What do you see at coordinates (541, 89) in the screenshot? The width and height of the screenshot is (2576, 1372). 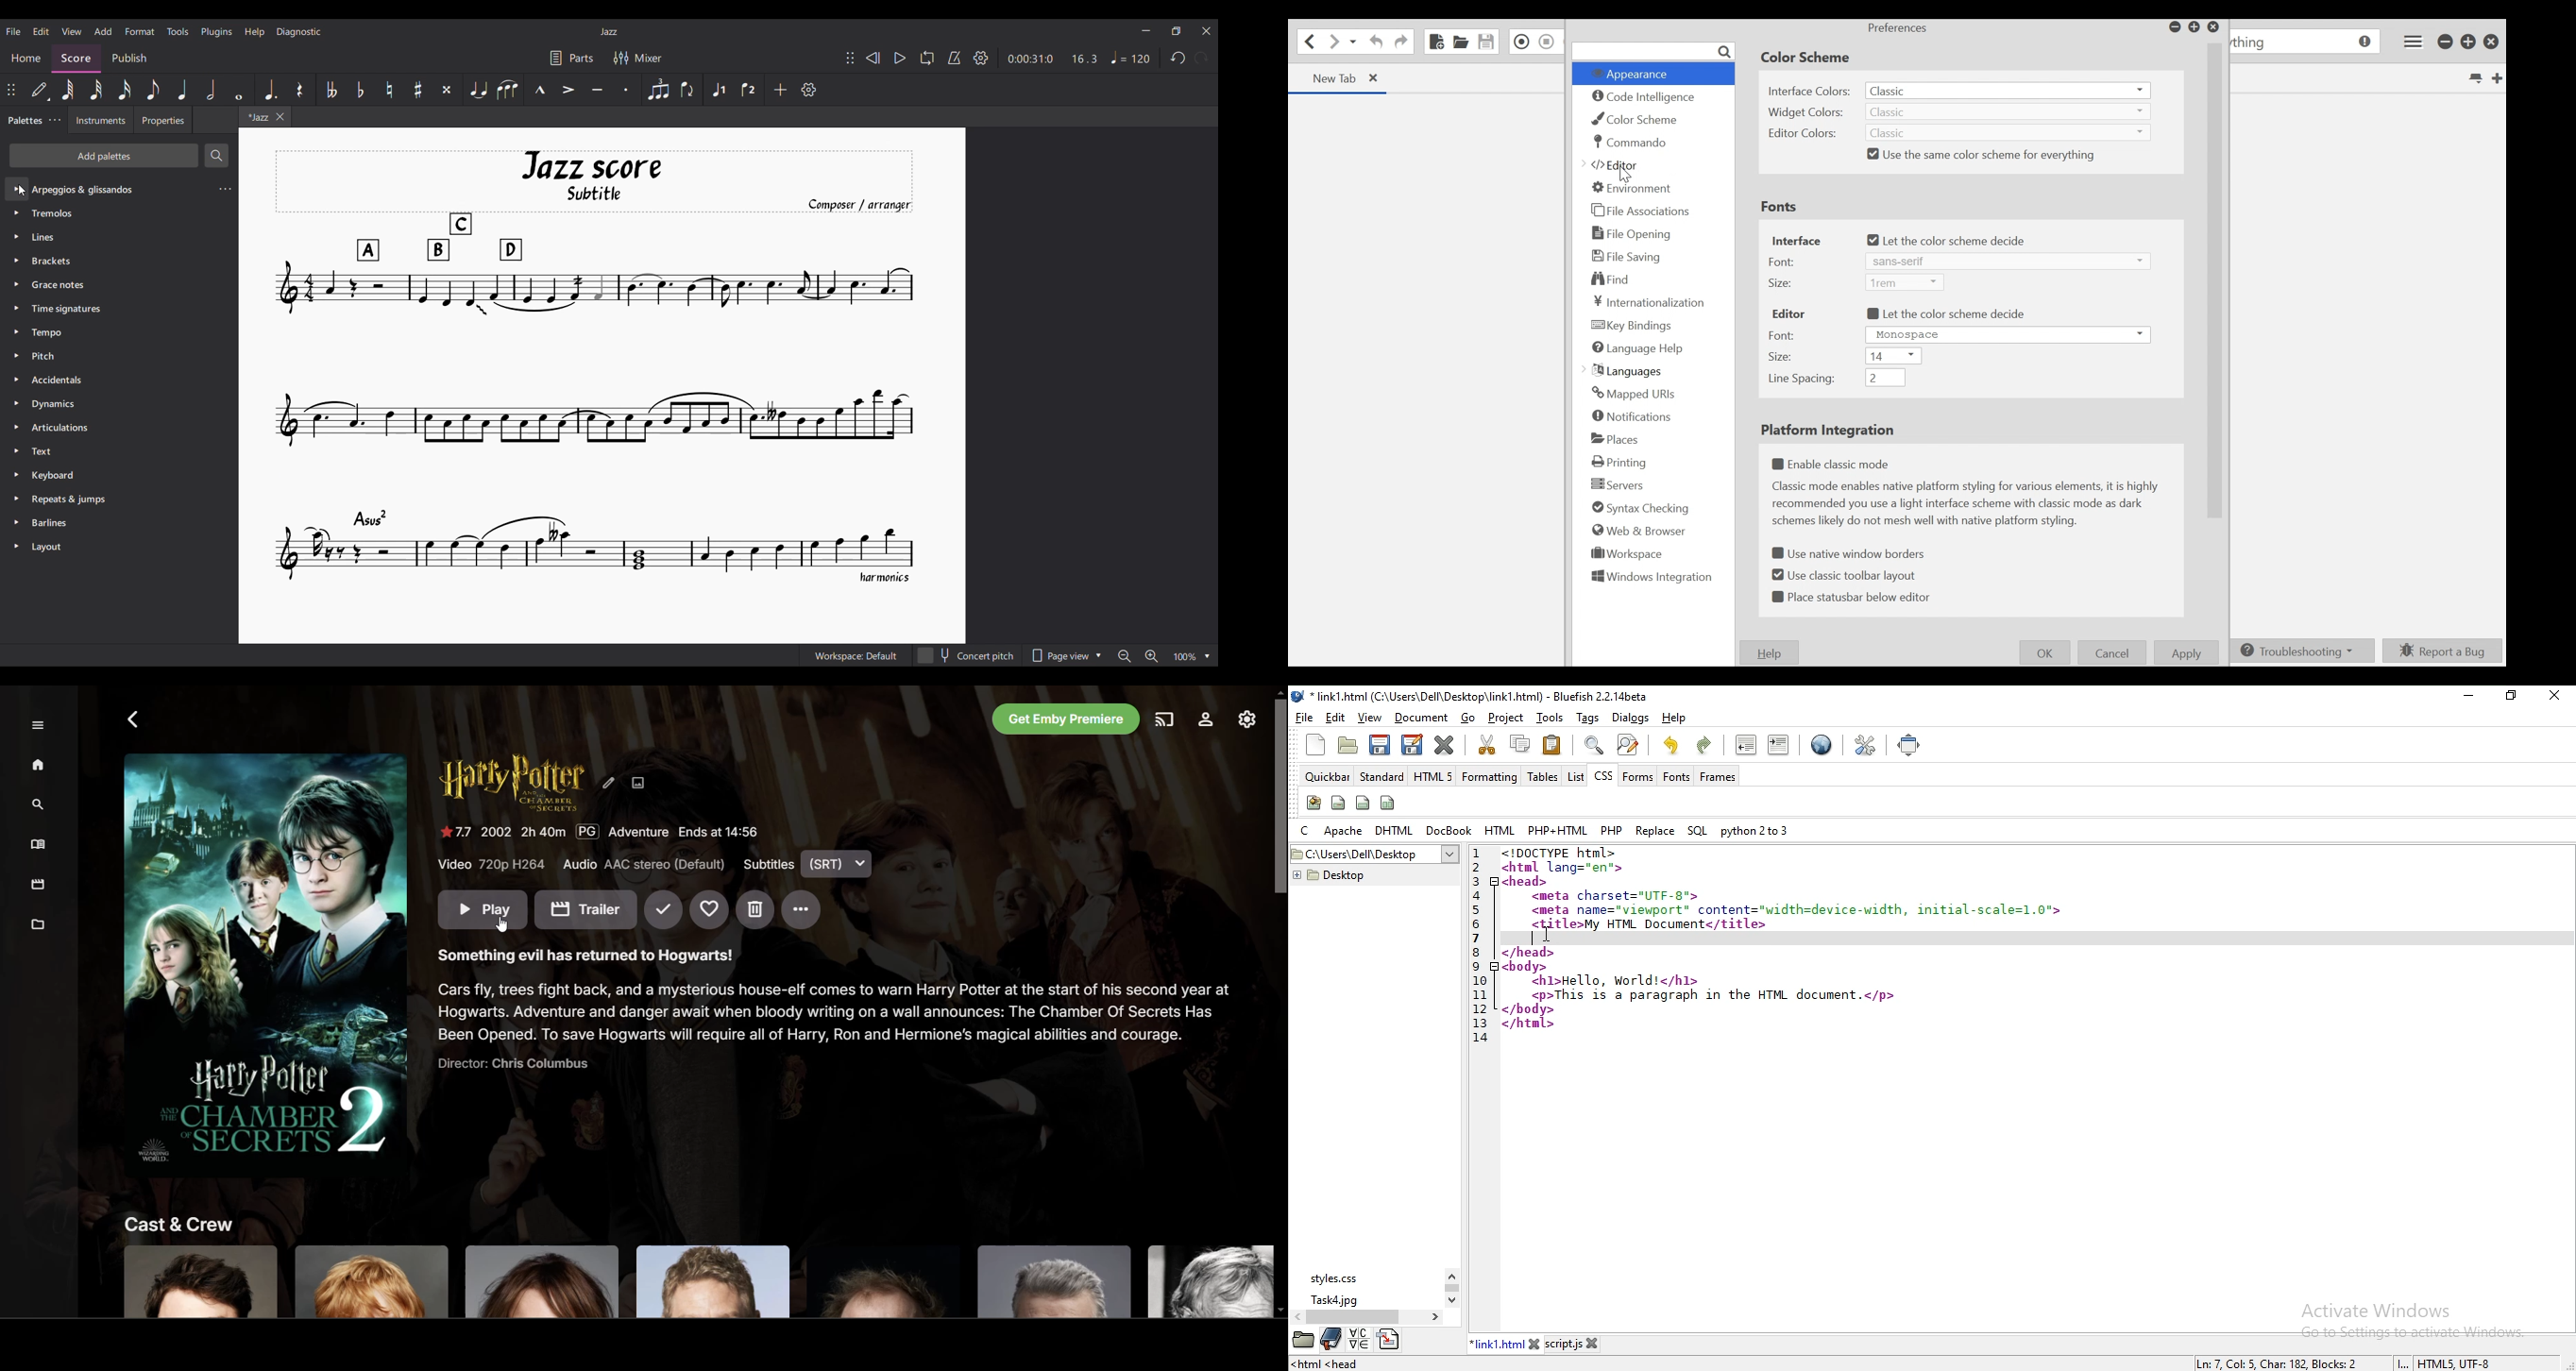 I see `Marcato` at bounding box center [541, 89].